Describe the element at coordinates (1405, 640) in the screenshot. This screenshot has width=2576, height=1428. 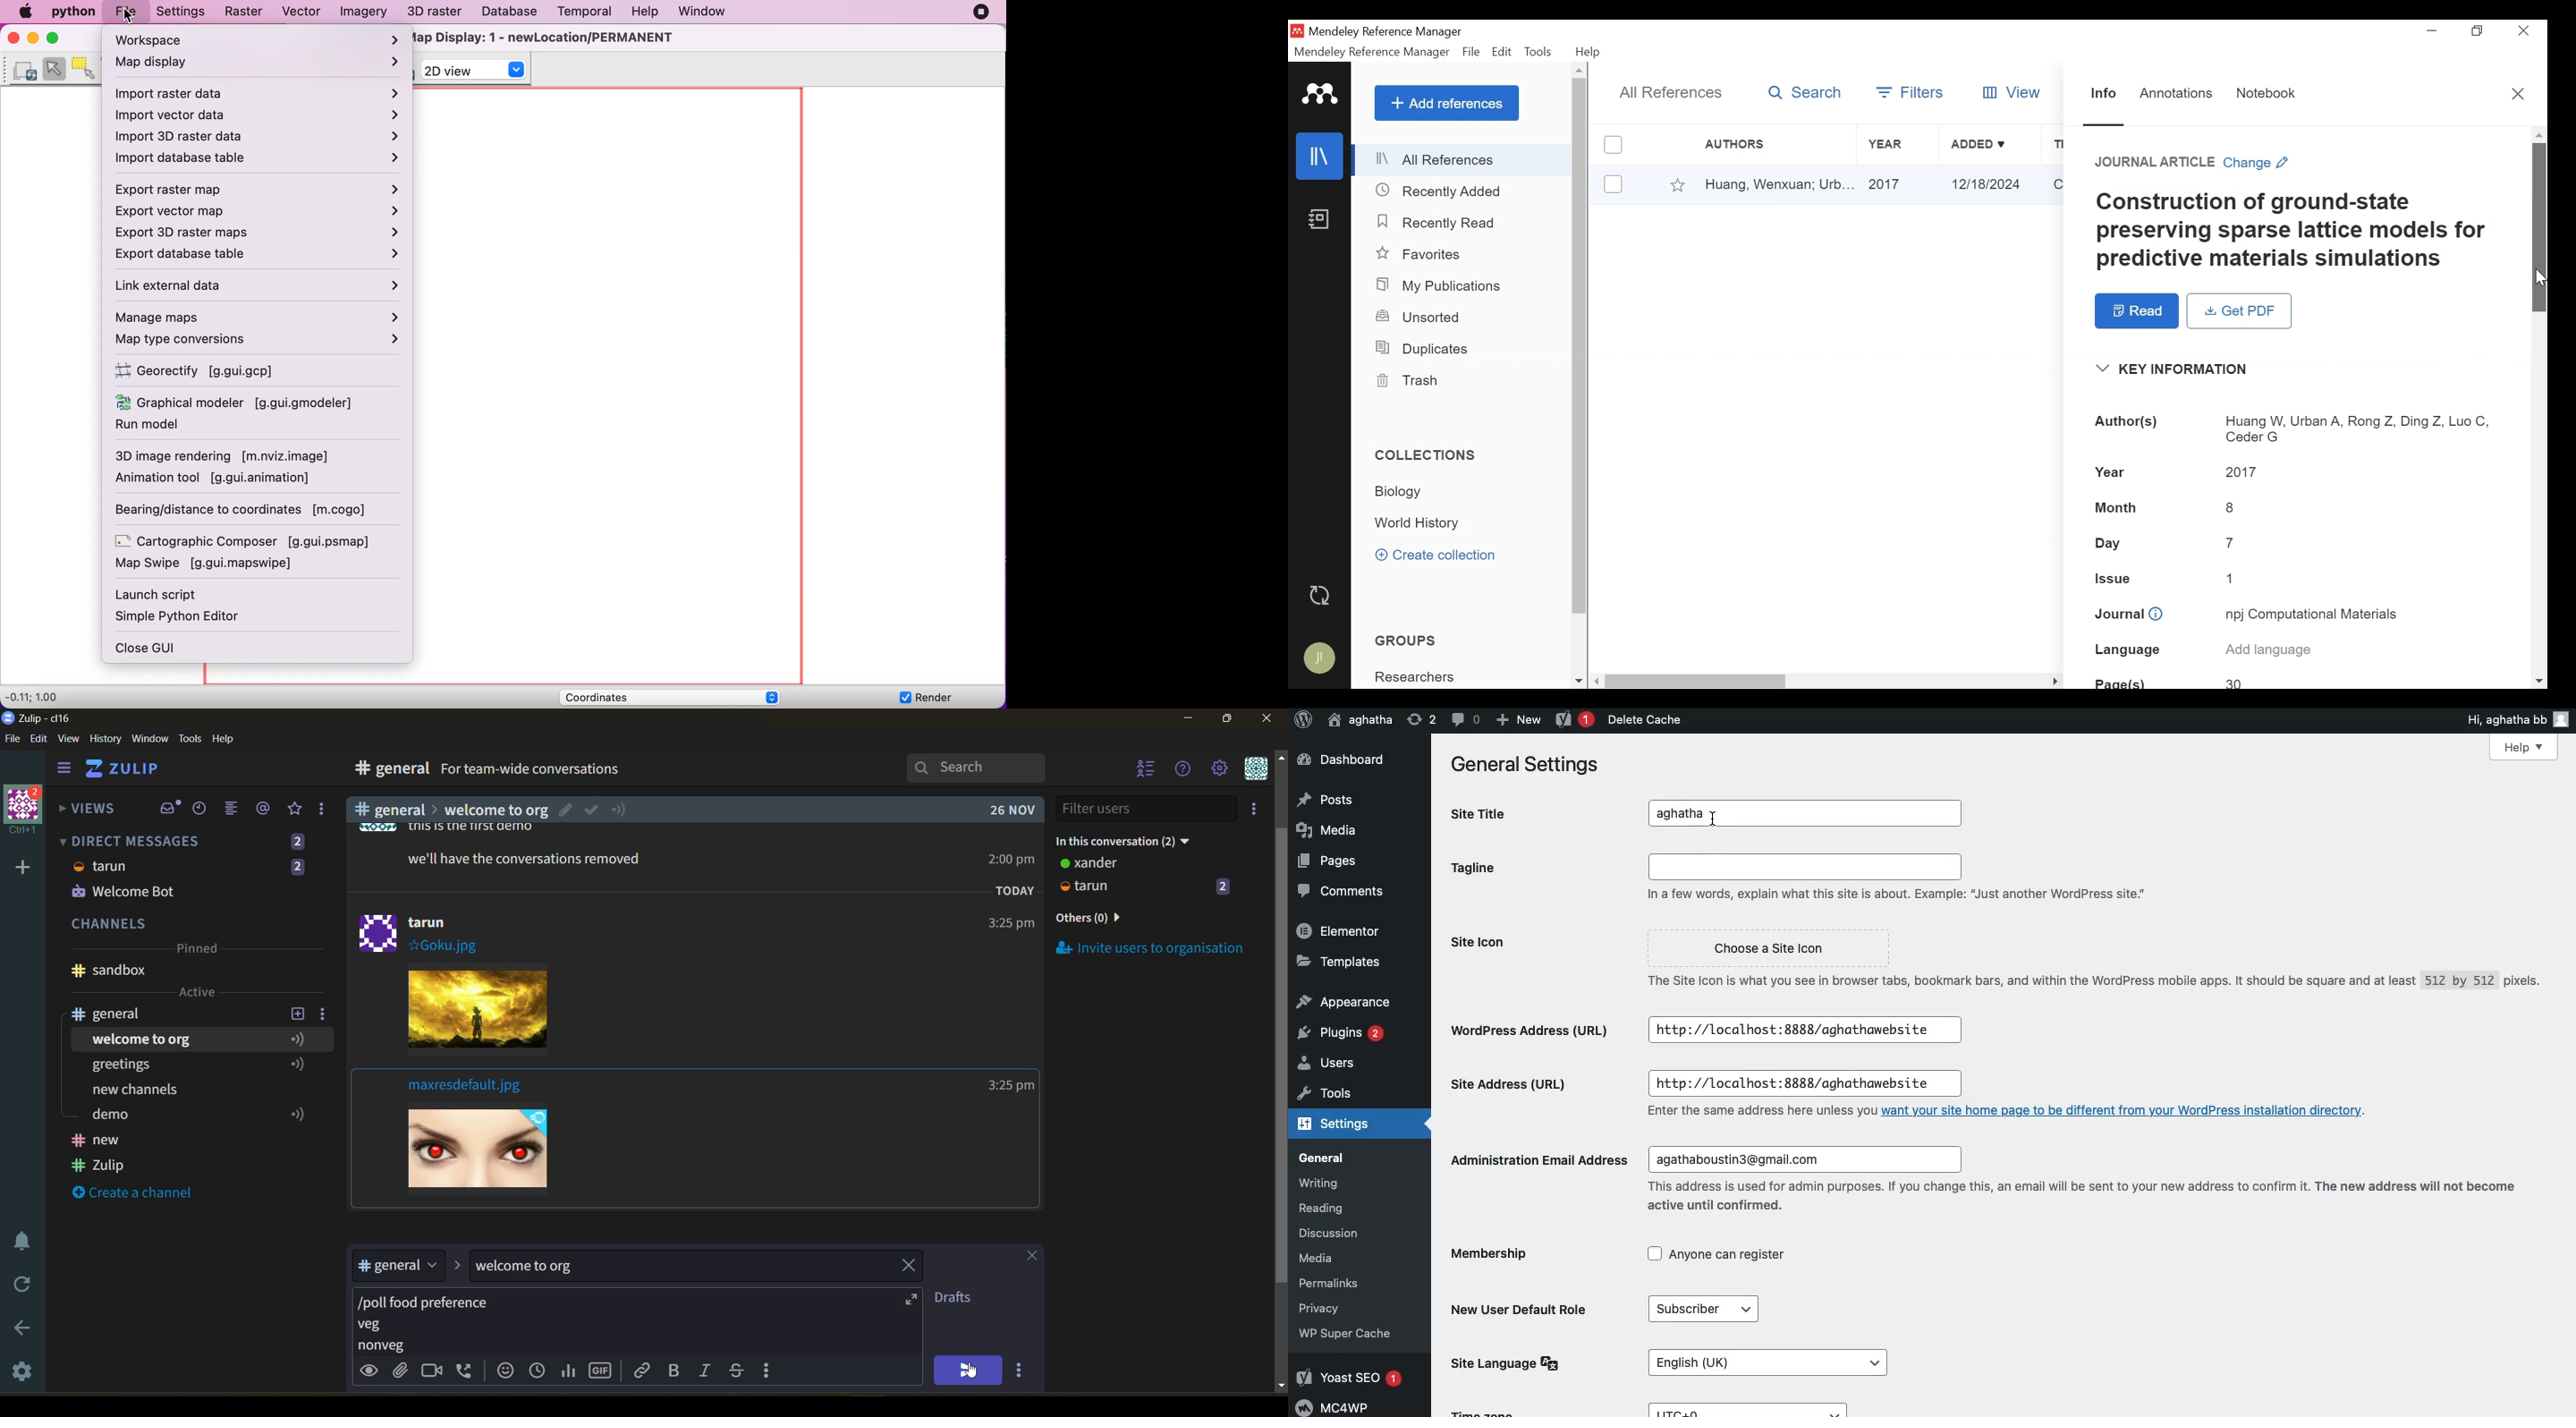
I see `Groups` at that location.